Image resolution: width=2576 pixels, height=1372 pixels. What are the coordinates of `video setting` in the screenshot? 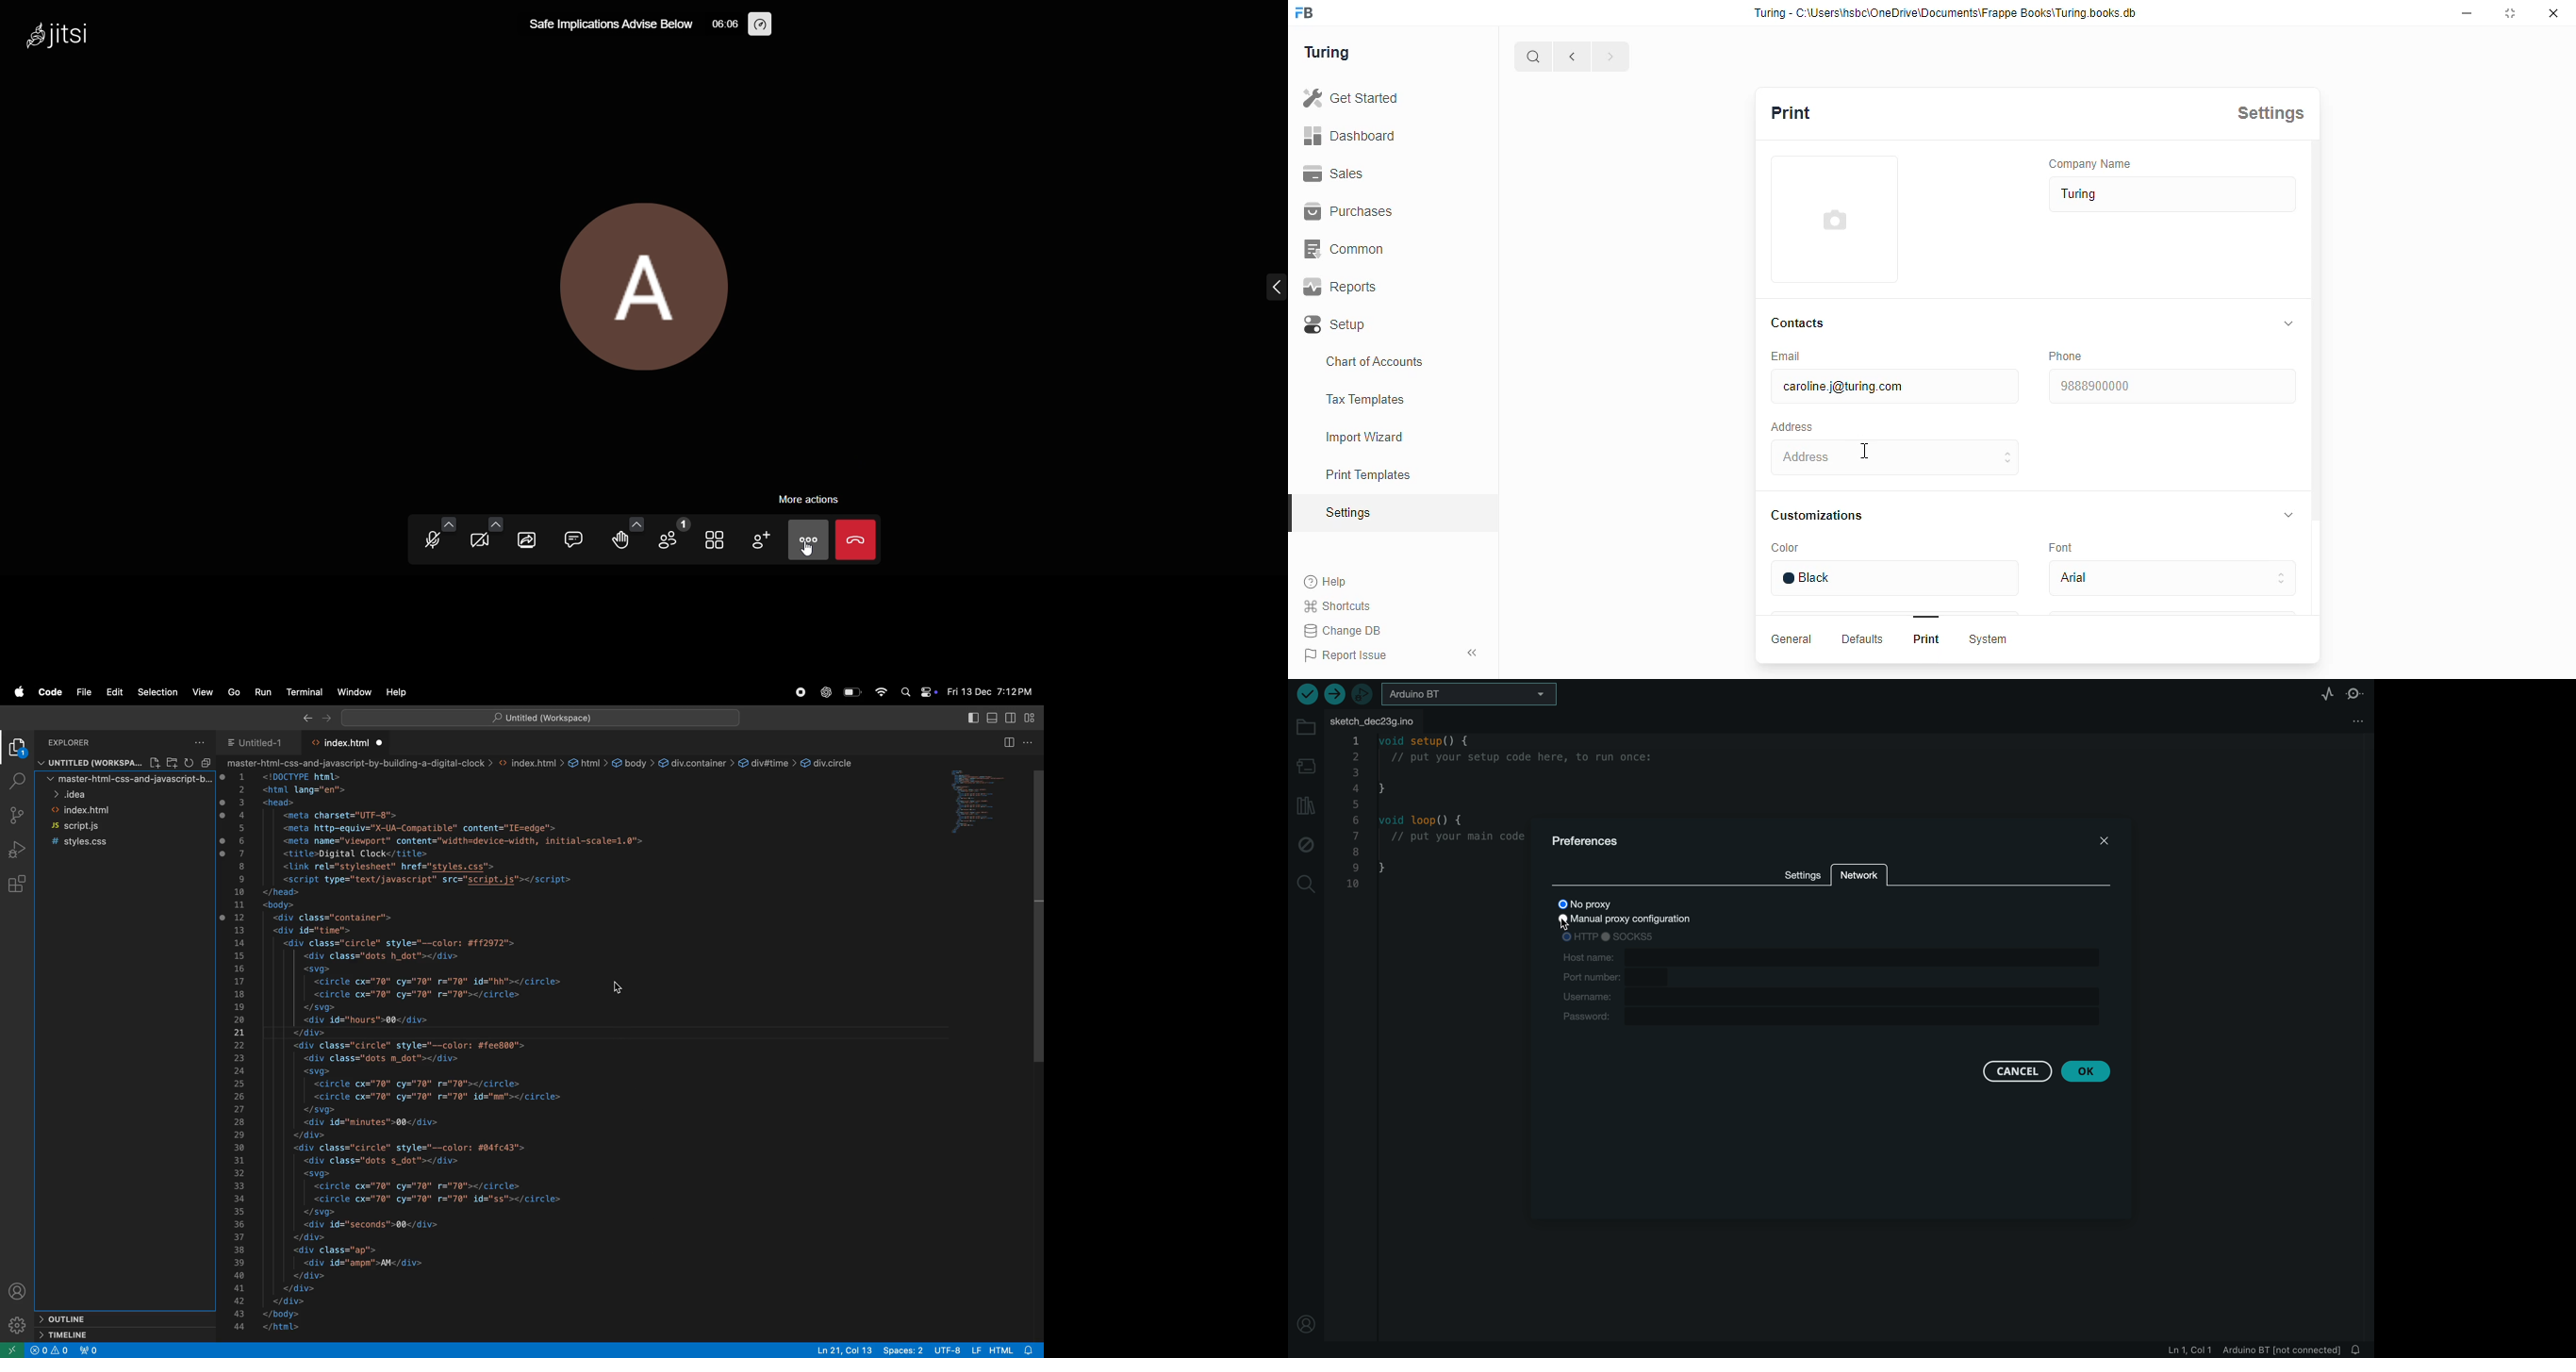 It's located at (496, 524).